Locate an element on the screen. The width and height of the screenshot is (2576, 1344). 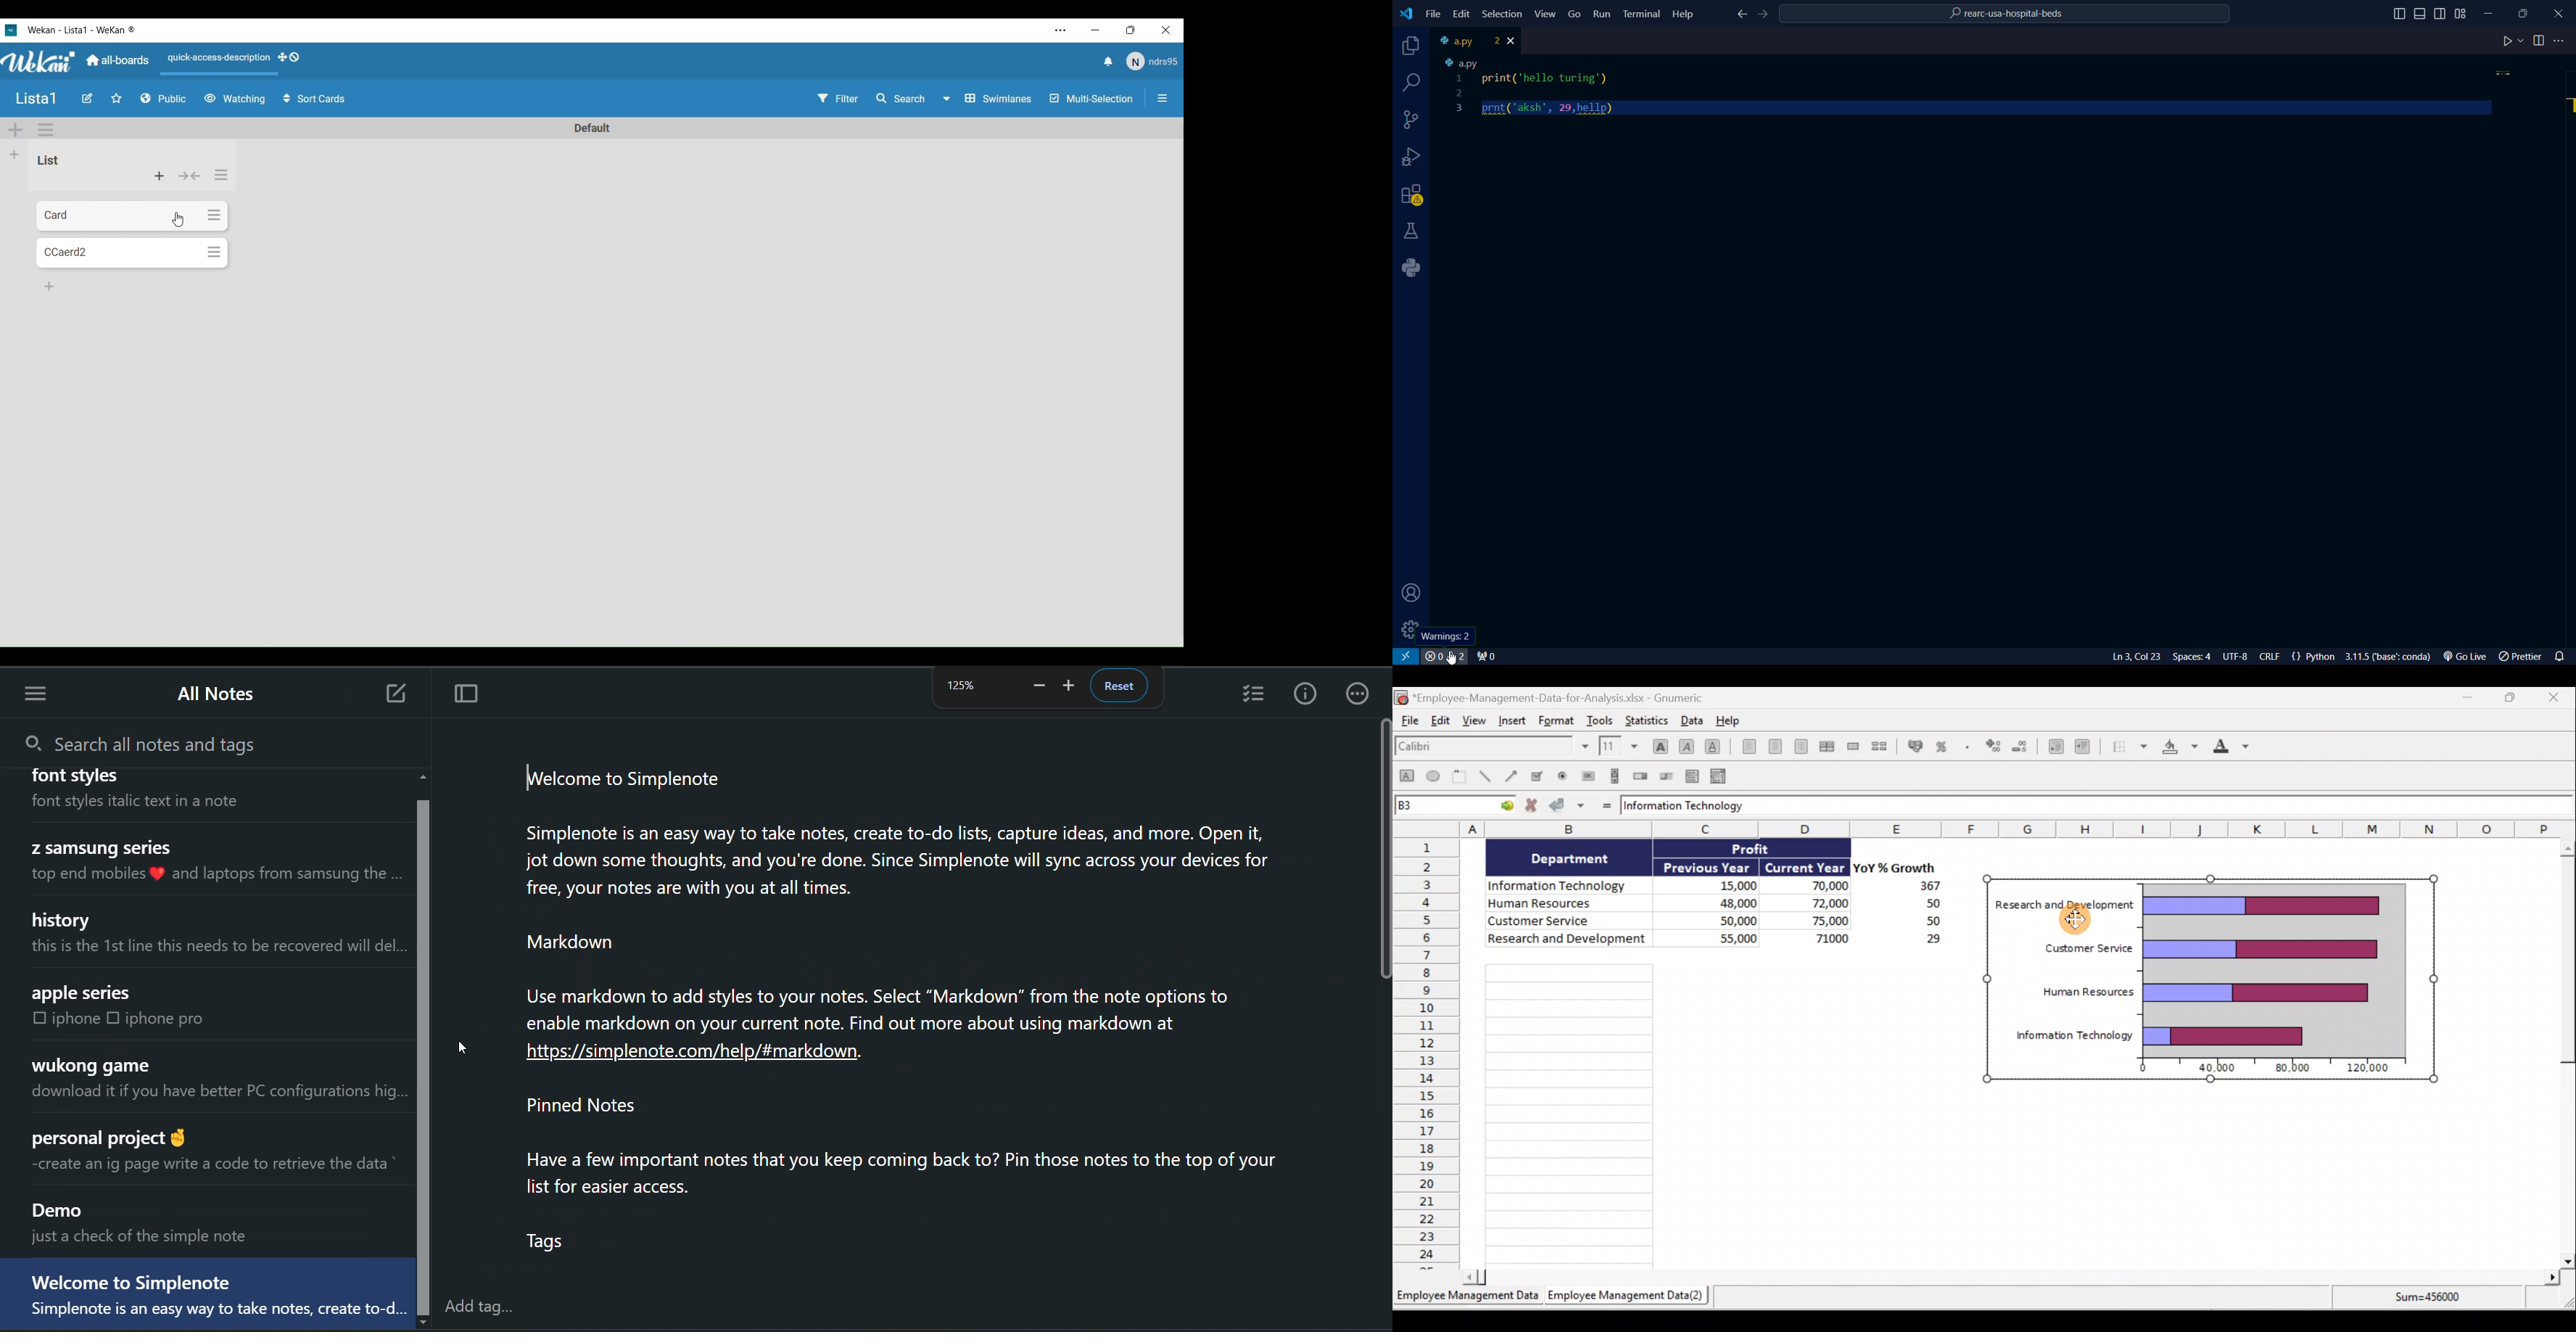
Sheet 2 is located at coordinates (1629, 1296).